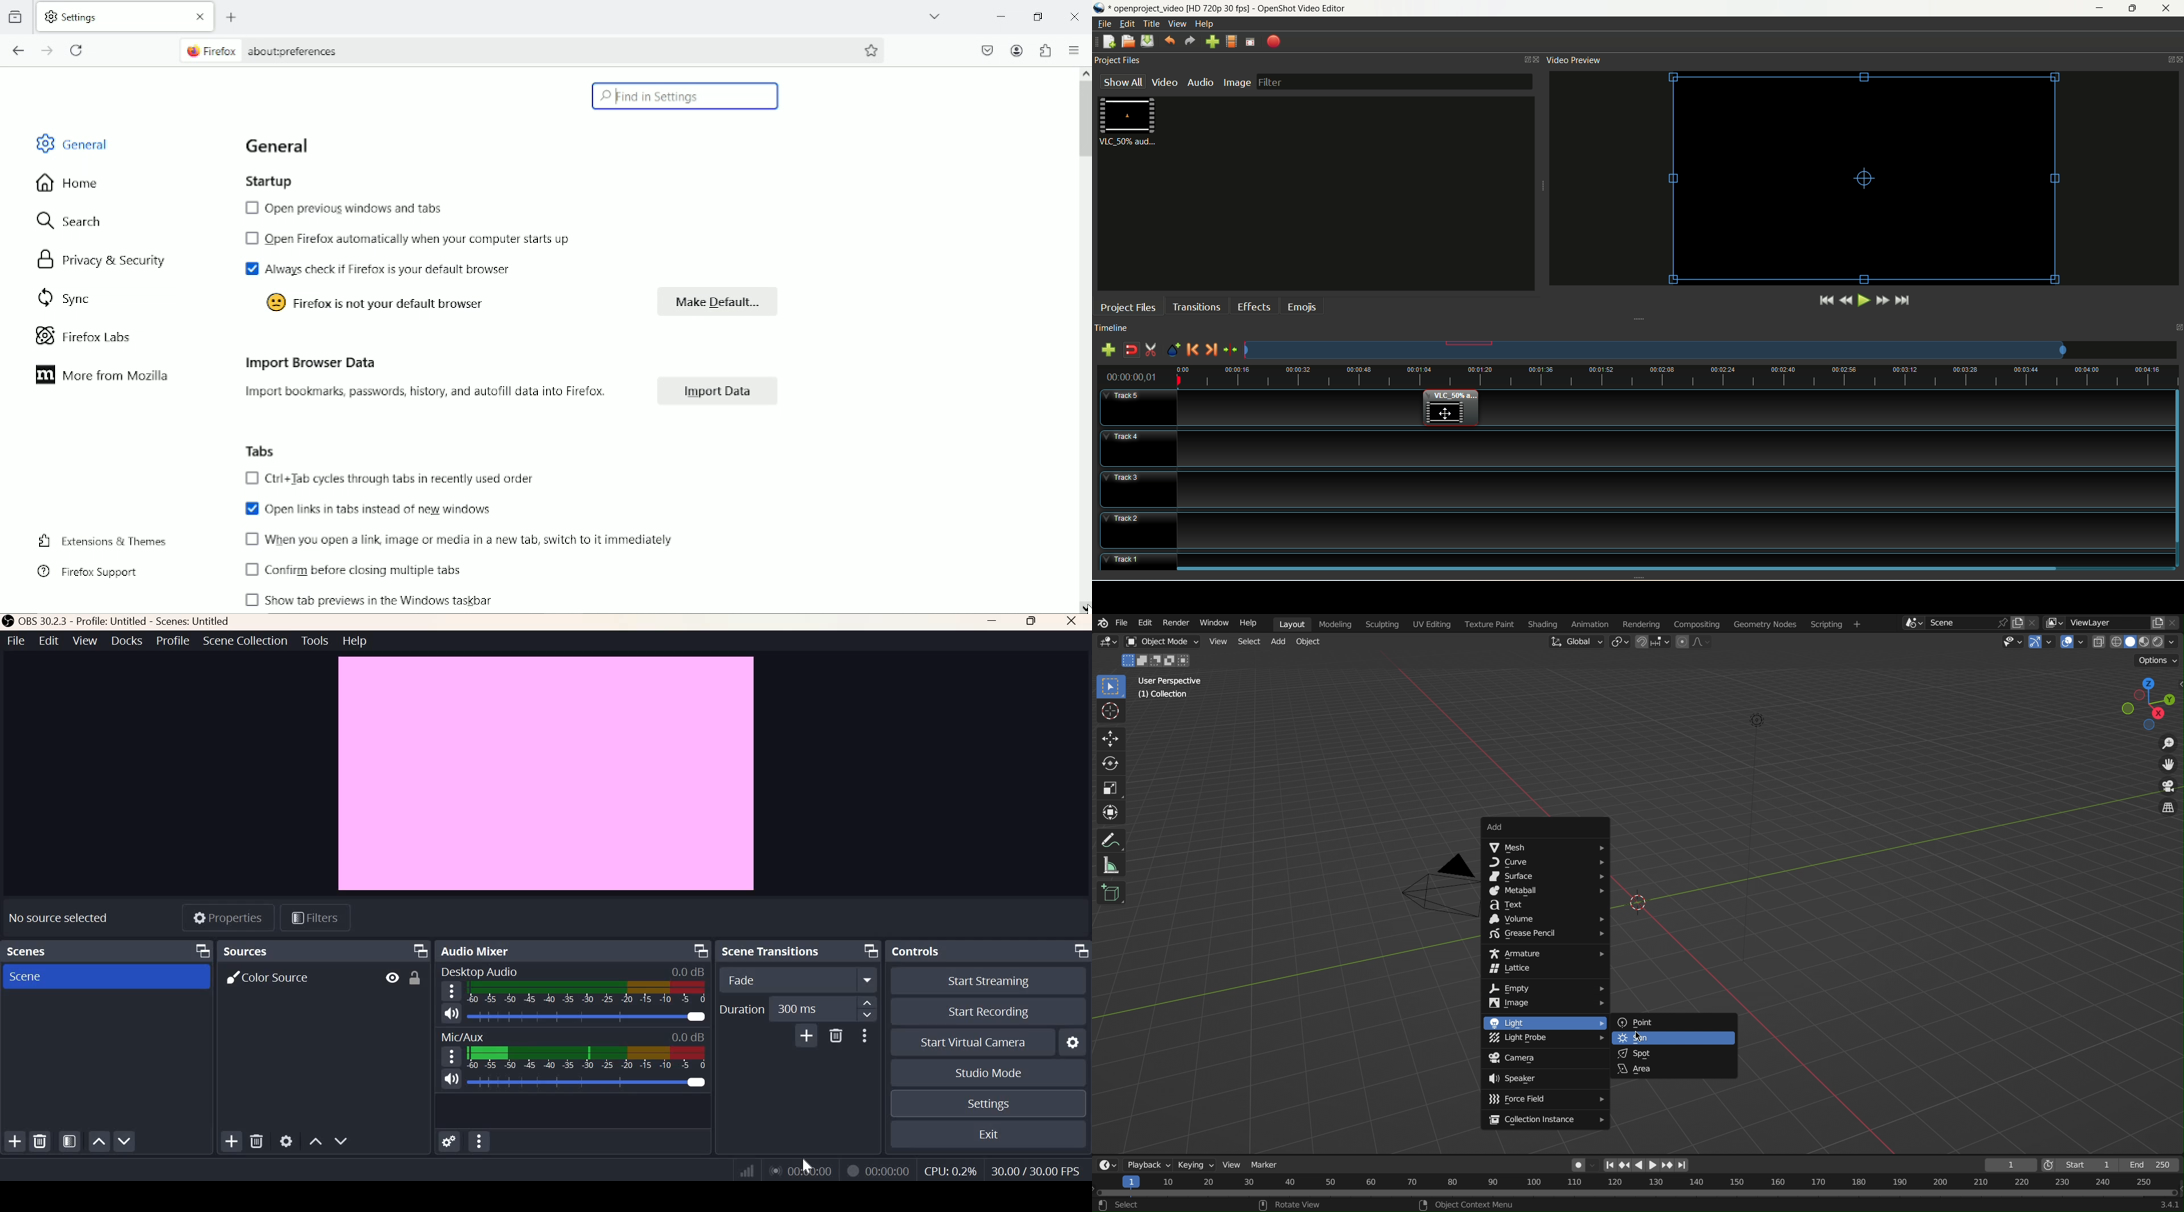 The width and height of the screenshot is (2184, 1232). What do you see at coordinates (987, 1105) in the screenshot?
I see `Settings` at bounding box center [987, 1105].